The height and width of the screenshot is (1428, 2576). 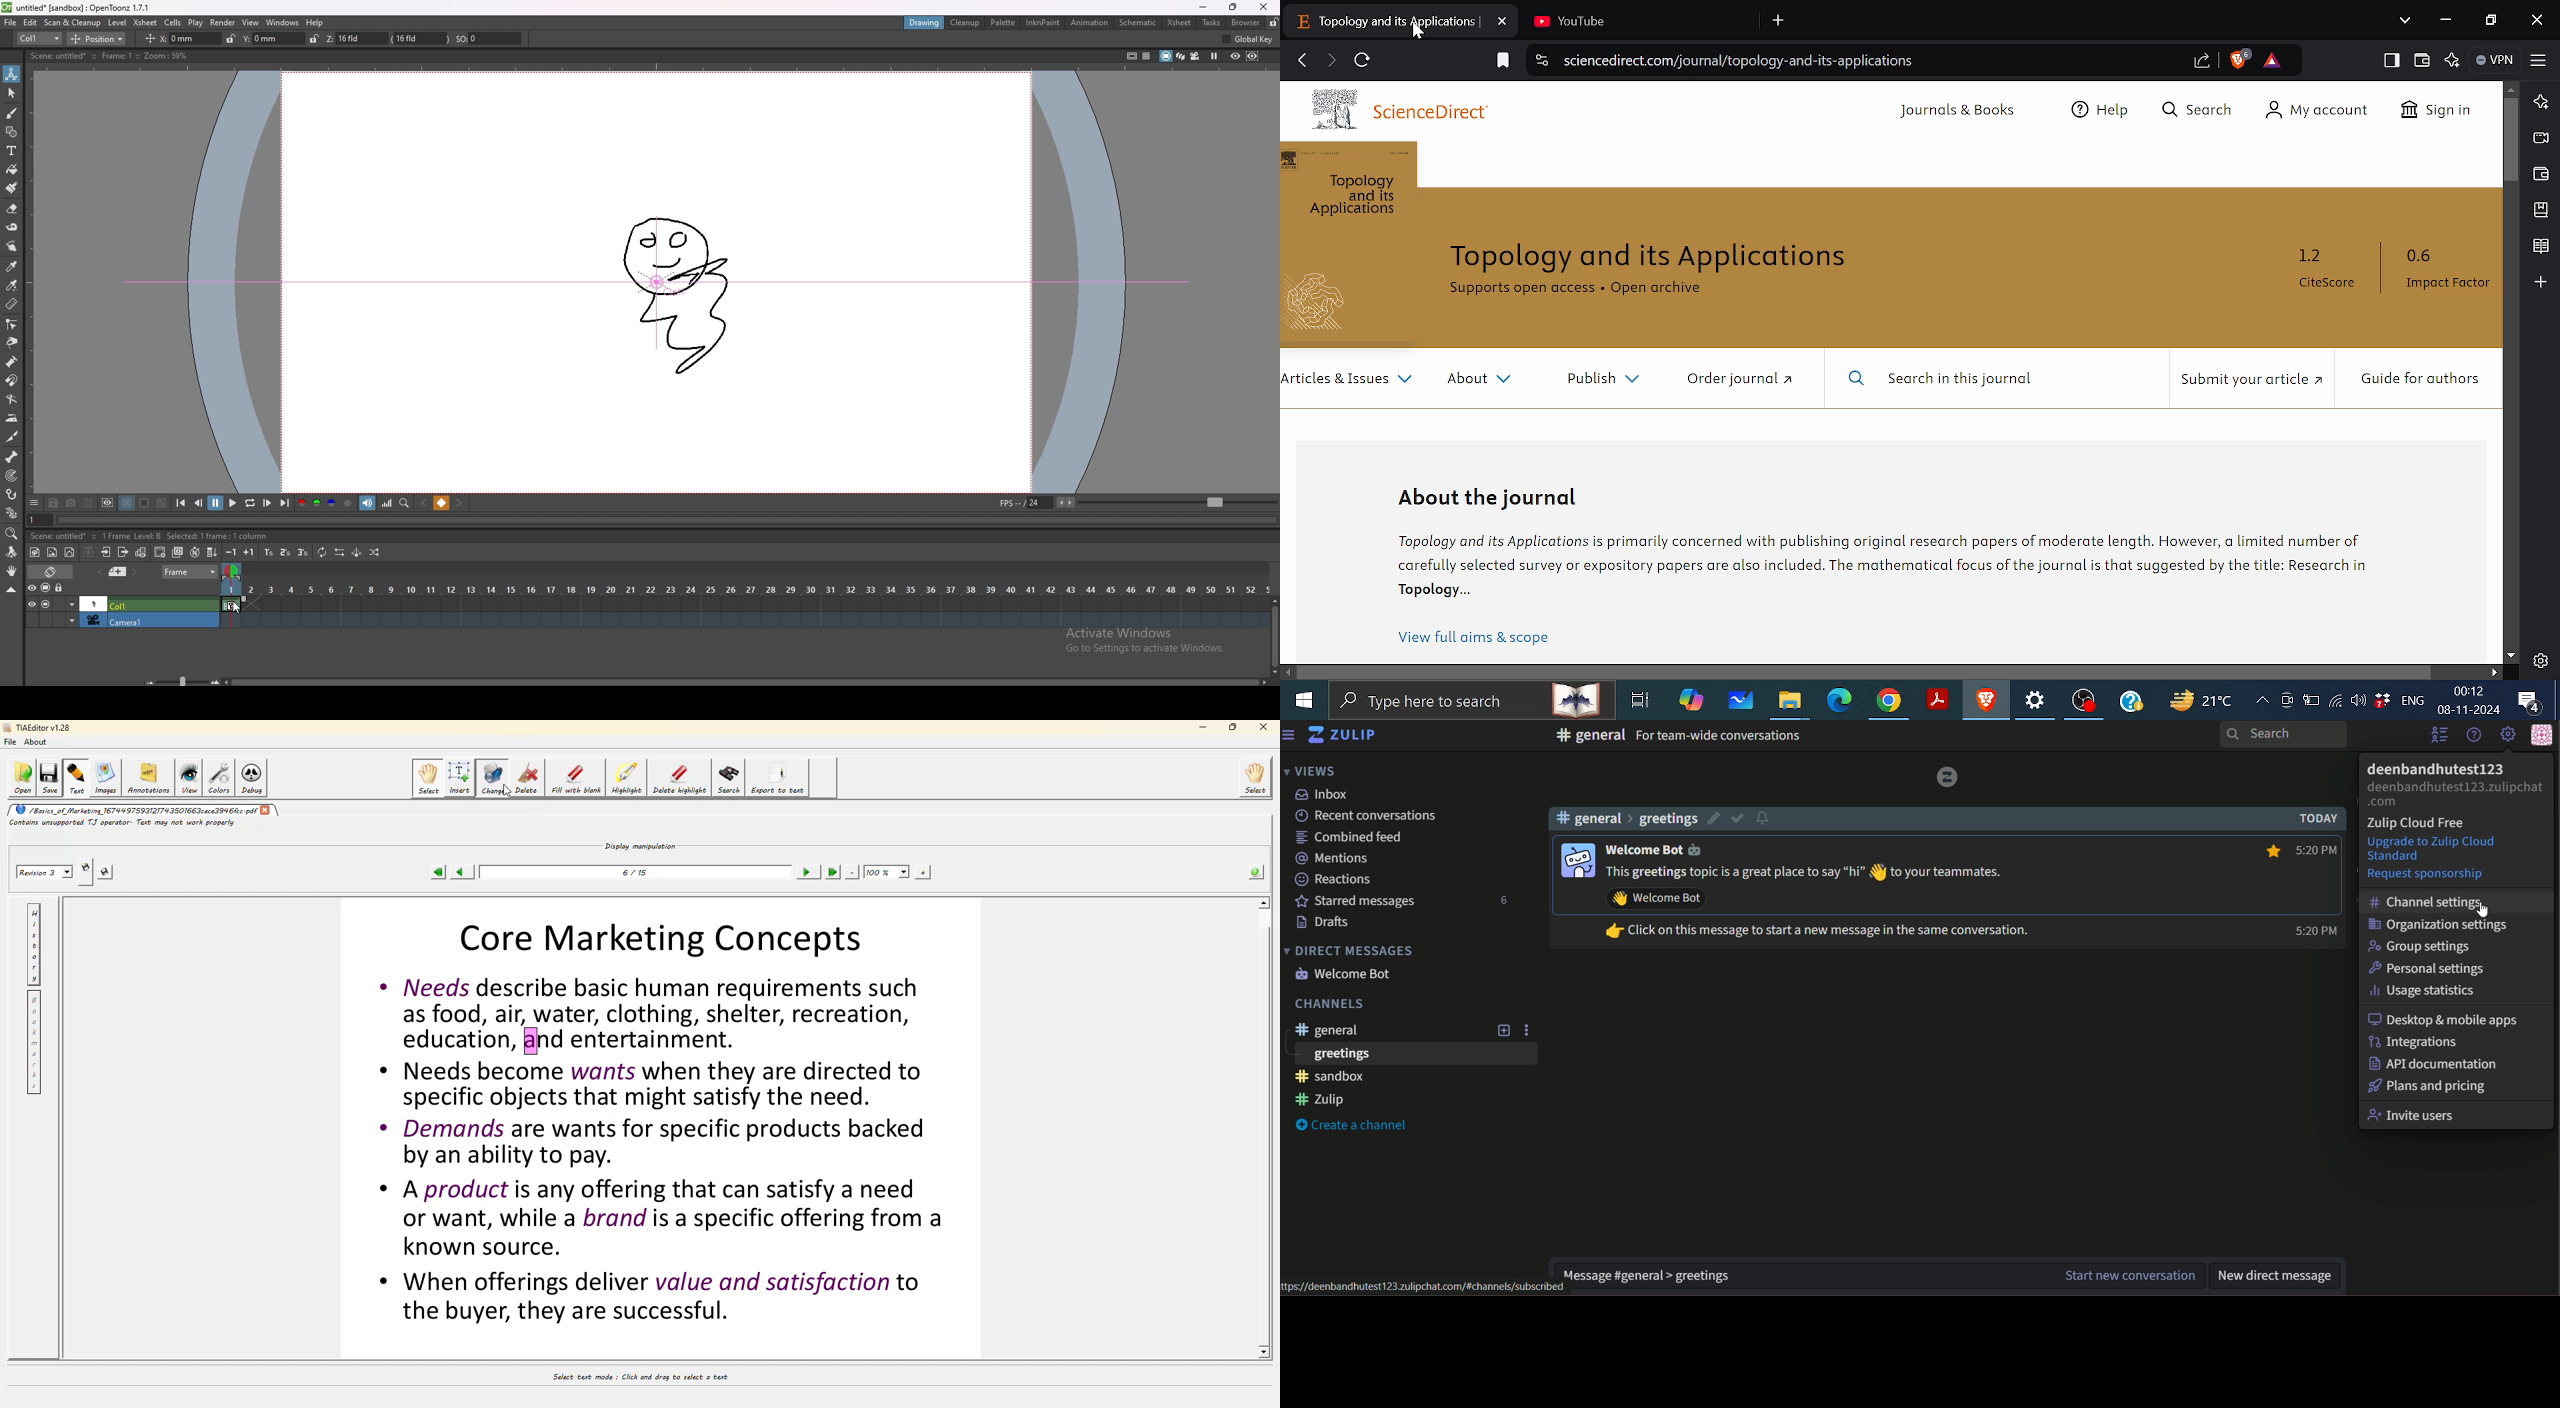 I want to click on finger, so click(x=13, y=247).